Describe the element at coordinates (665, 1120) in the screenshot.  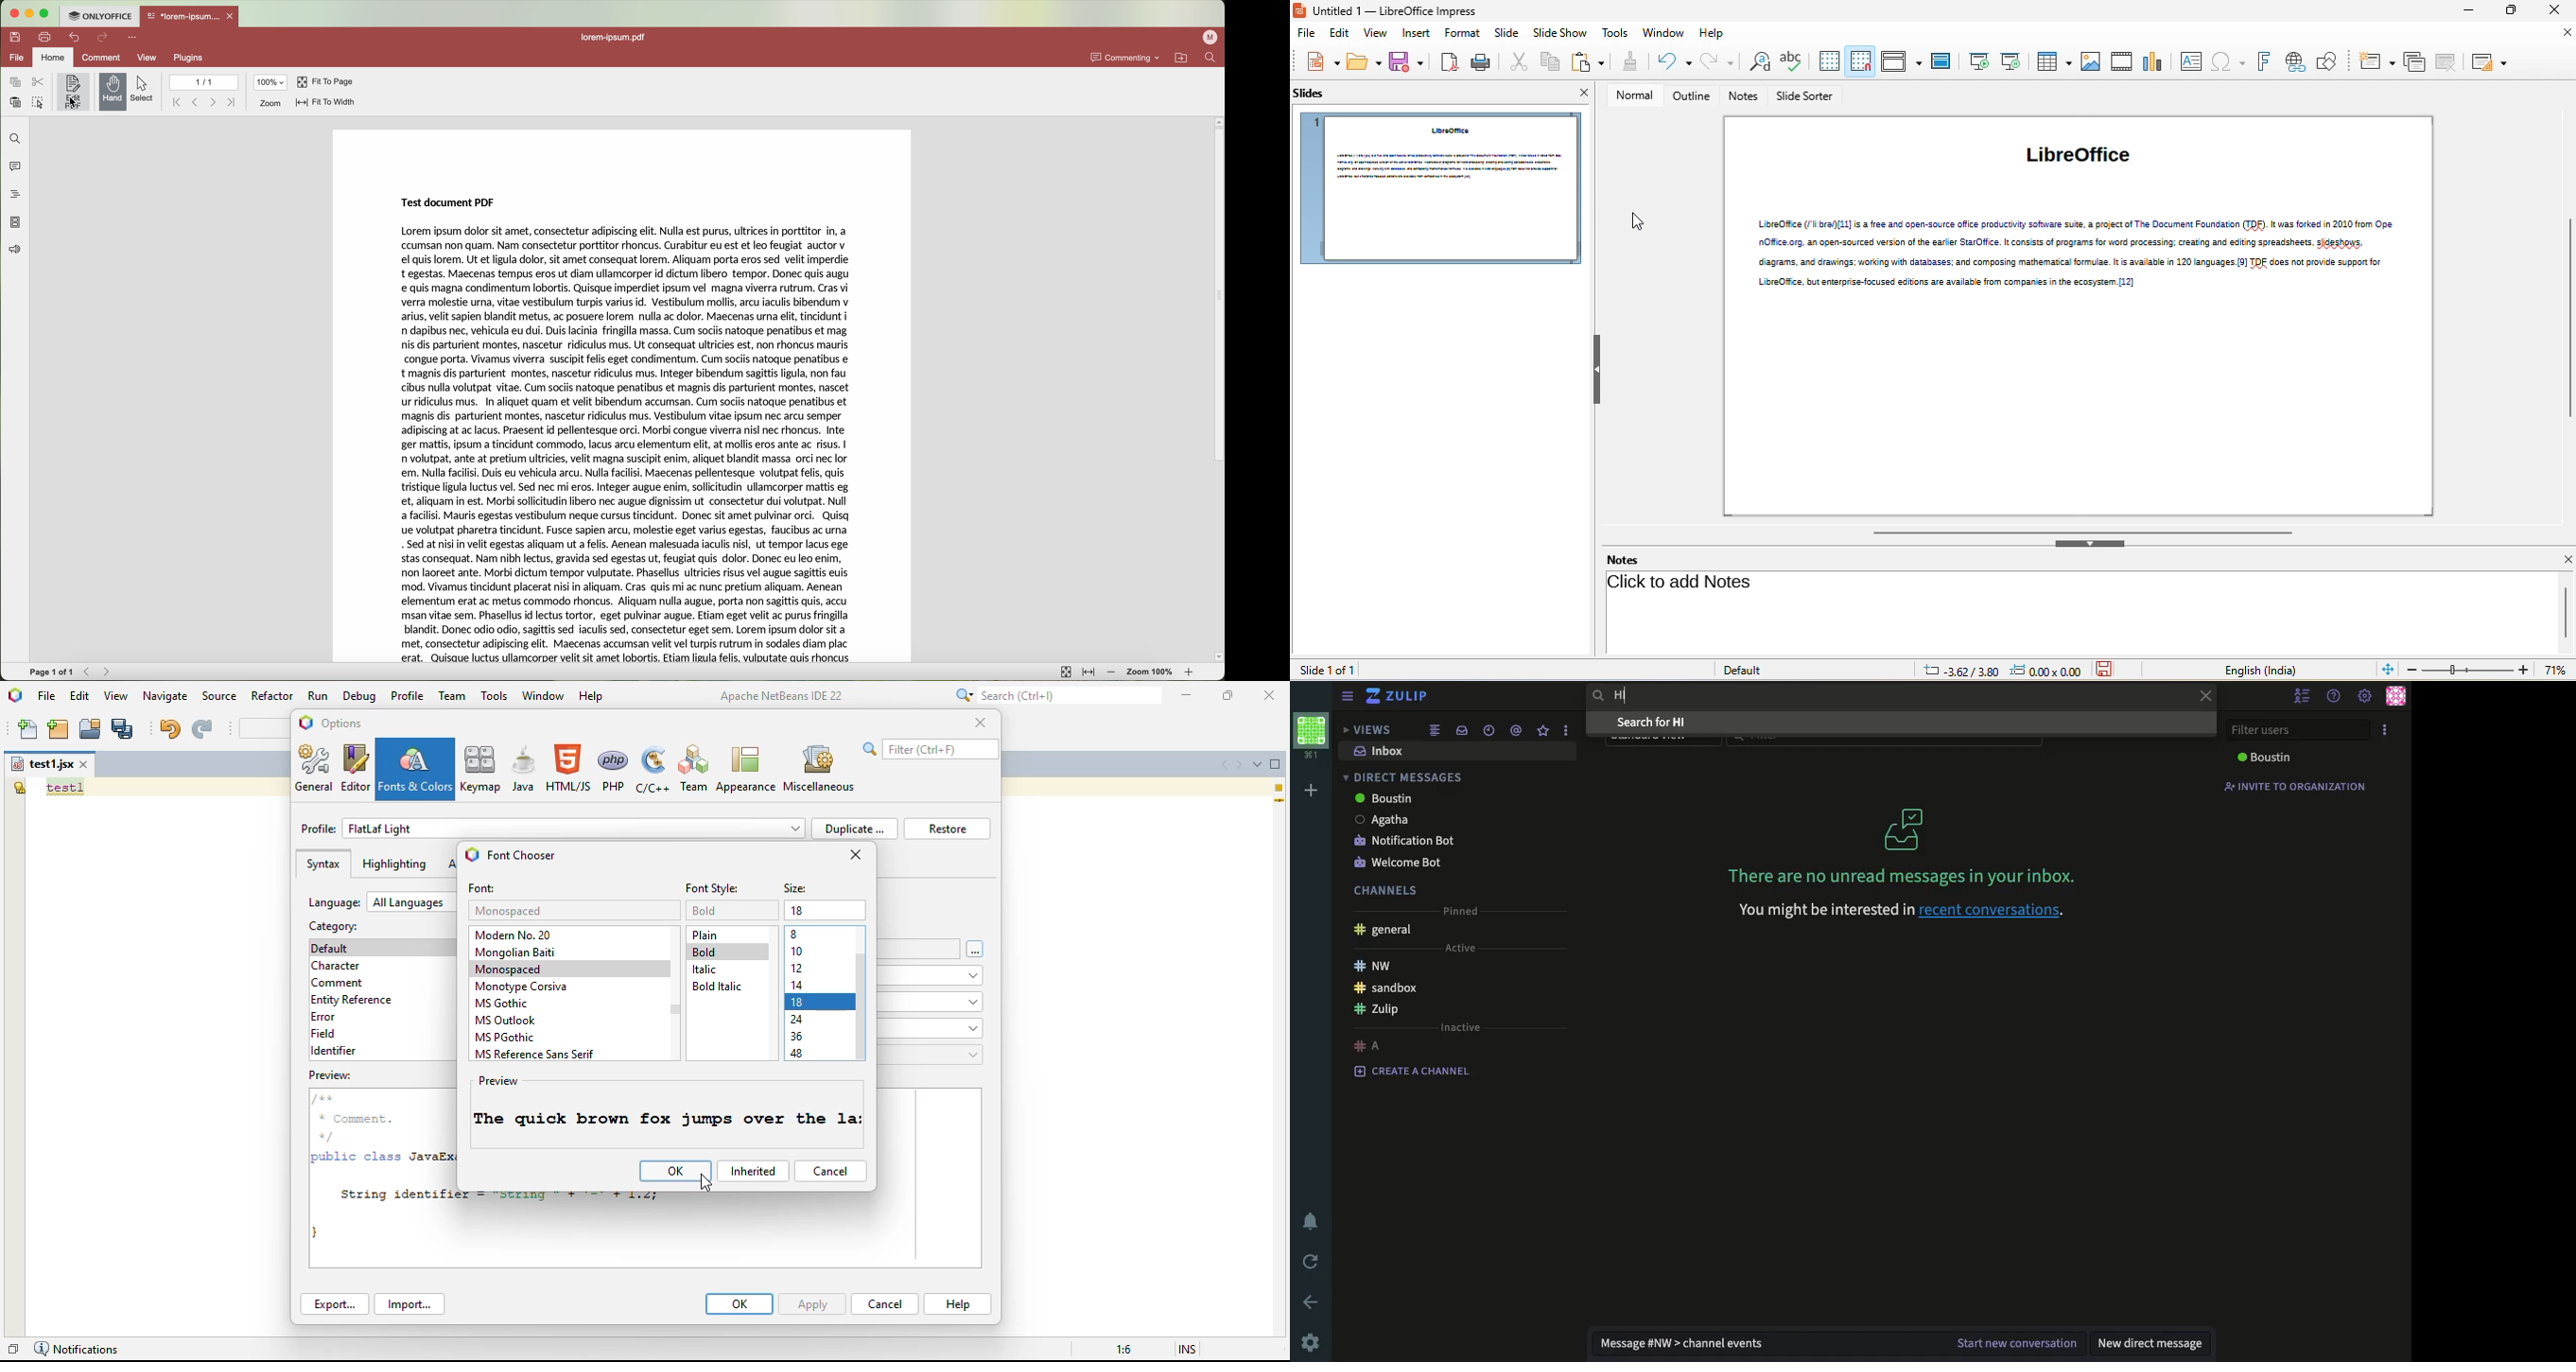
I see `font size changed to 18` at that location.